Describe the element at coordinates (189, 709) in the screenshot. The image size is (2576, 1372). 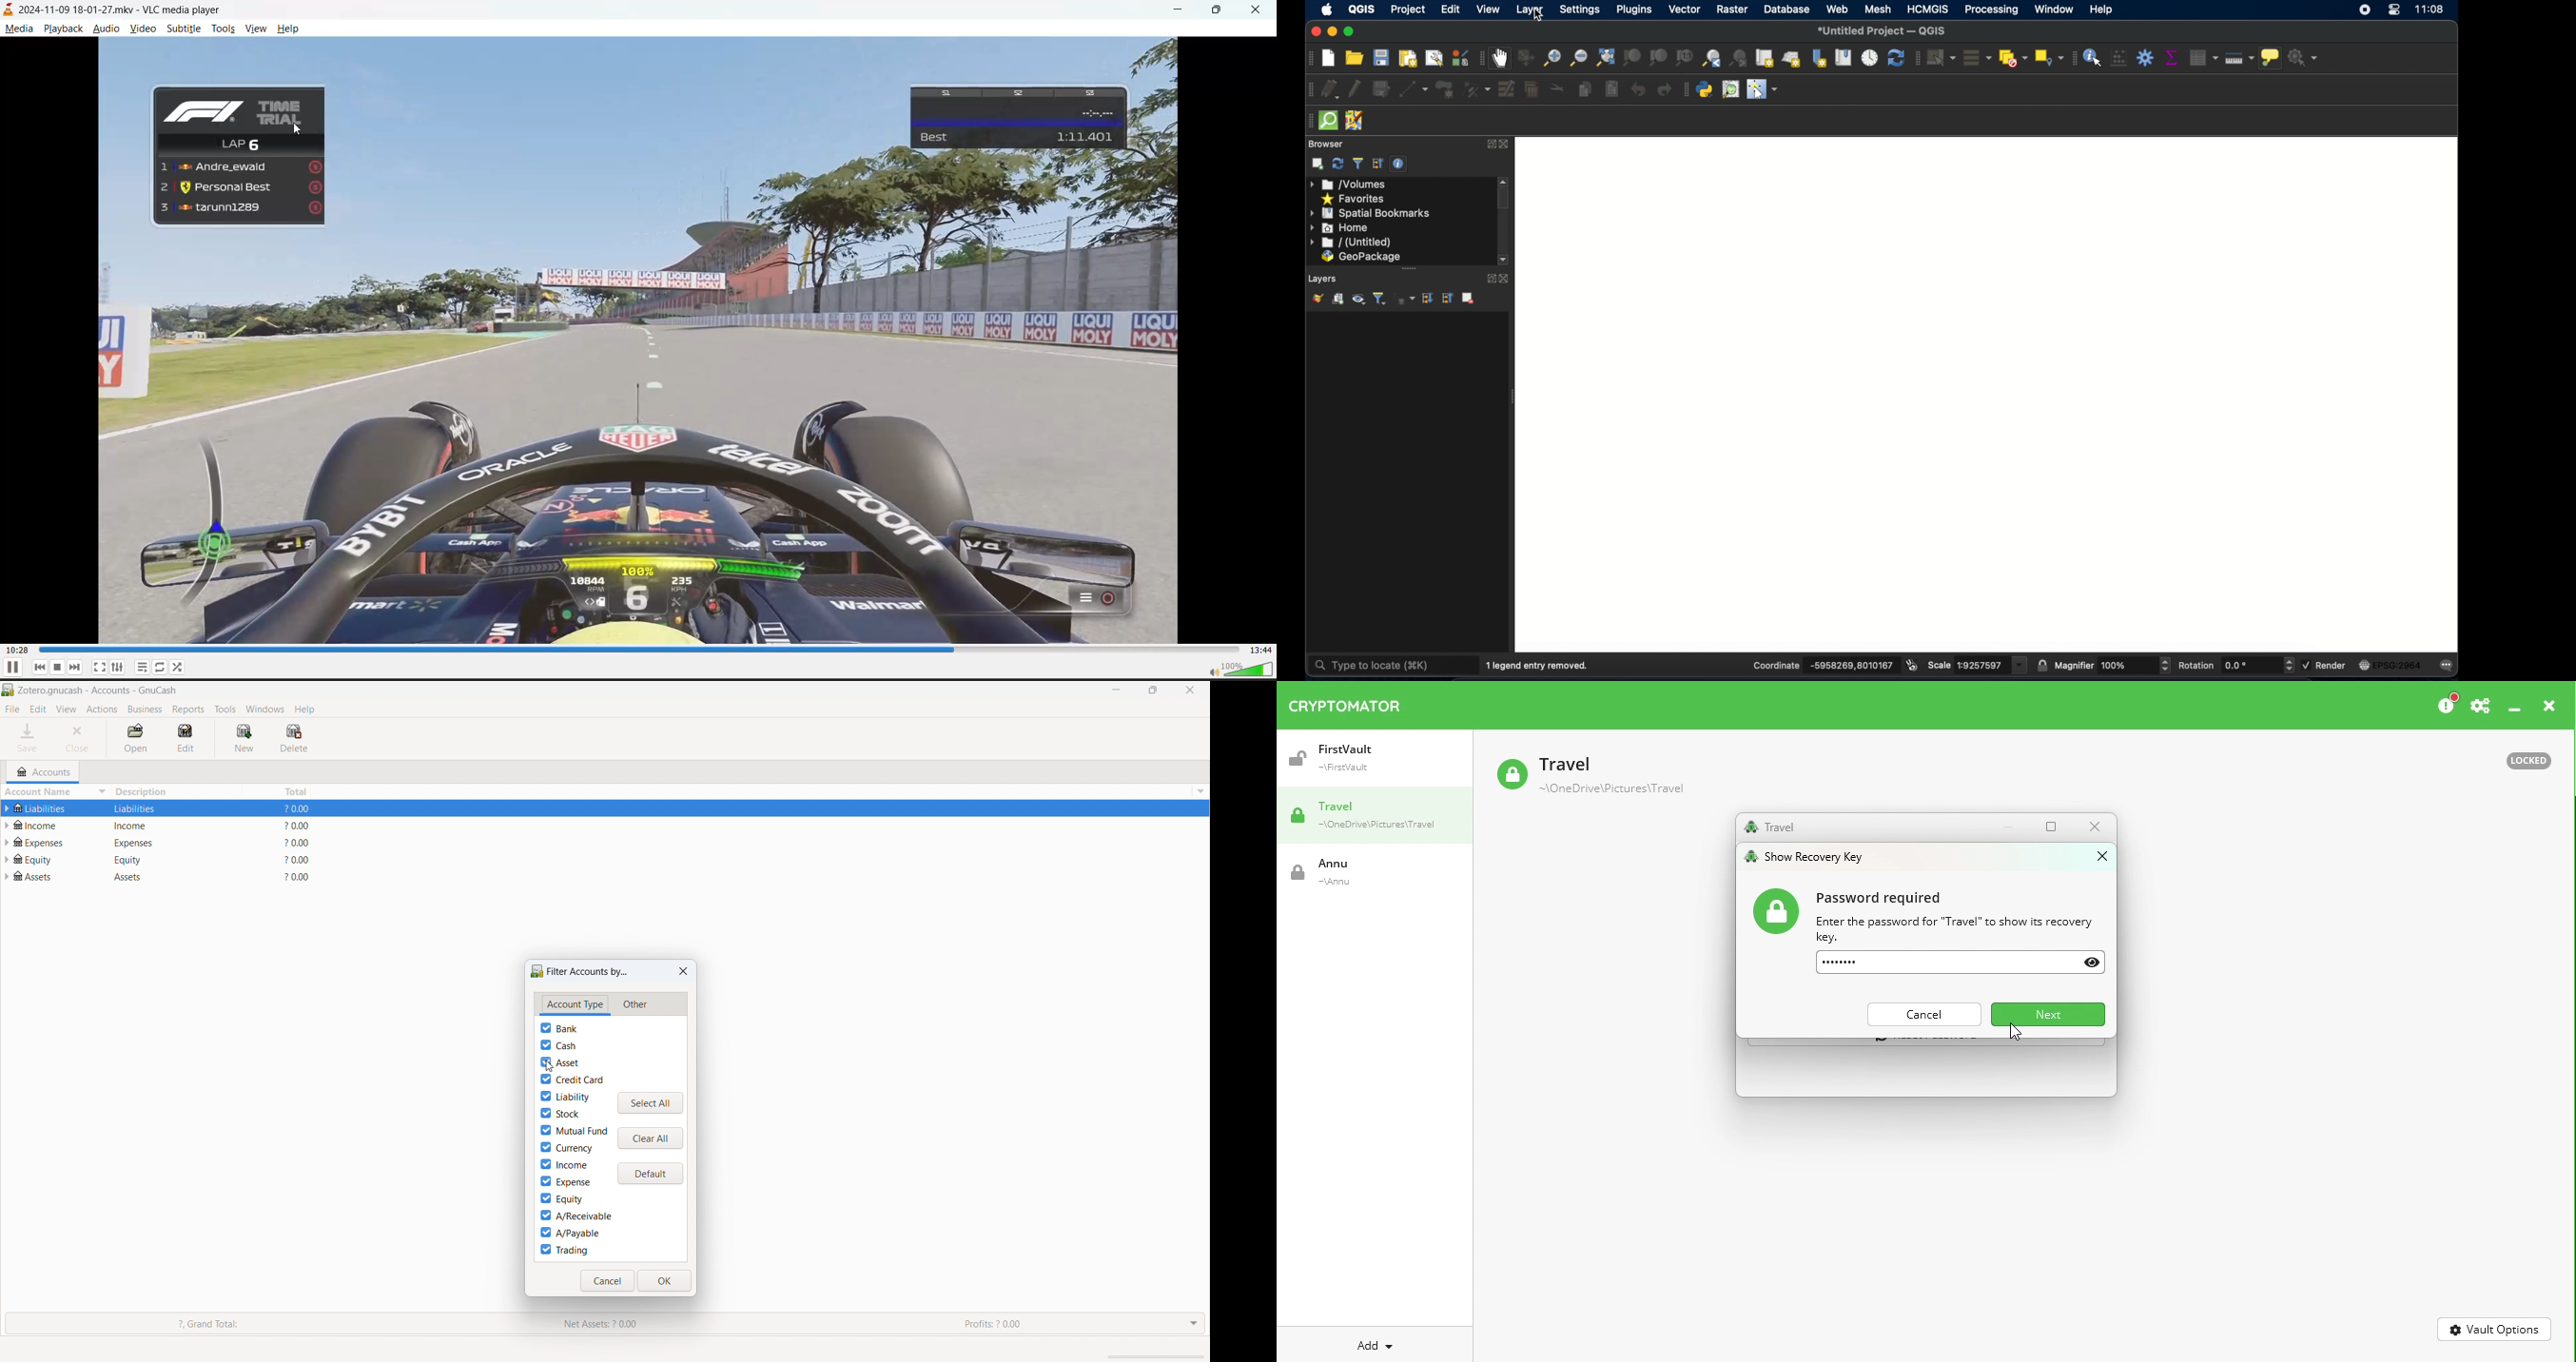
I see `reports` at that location.